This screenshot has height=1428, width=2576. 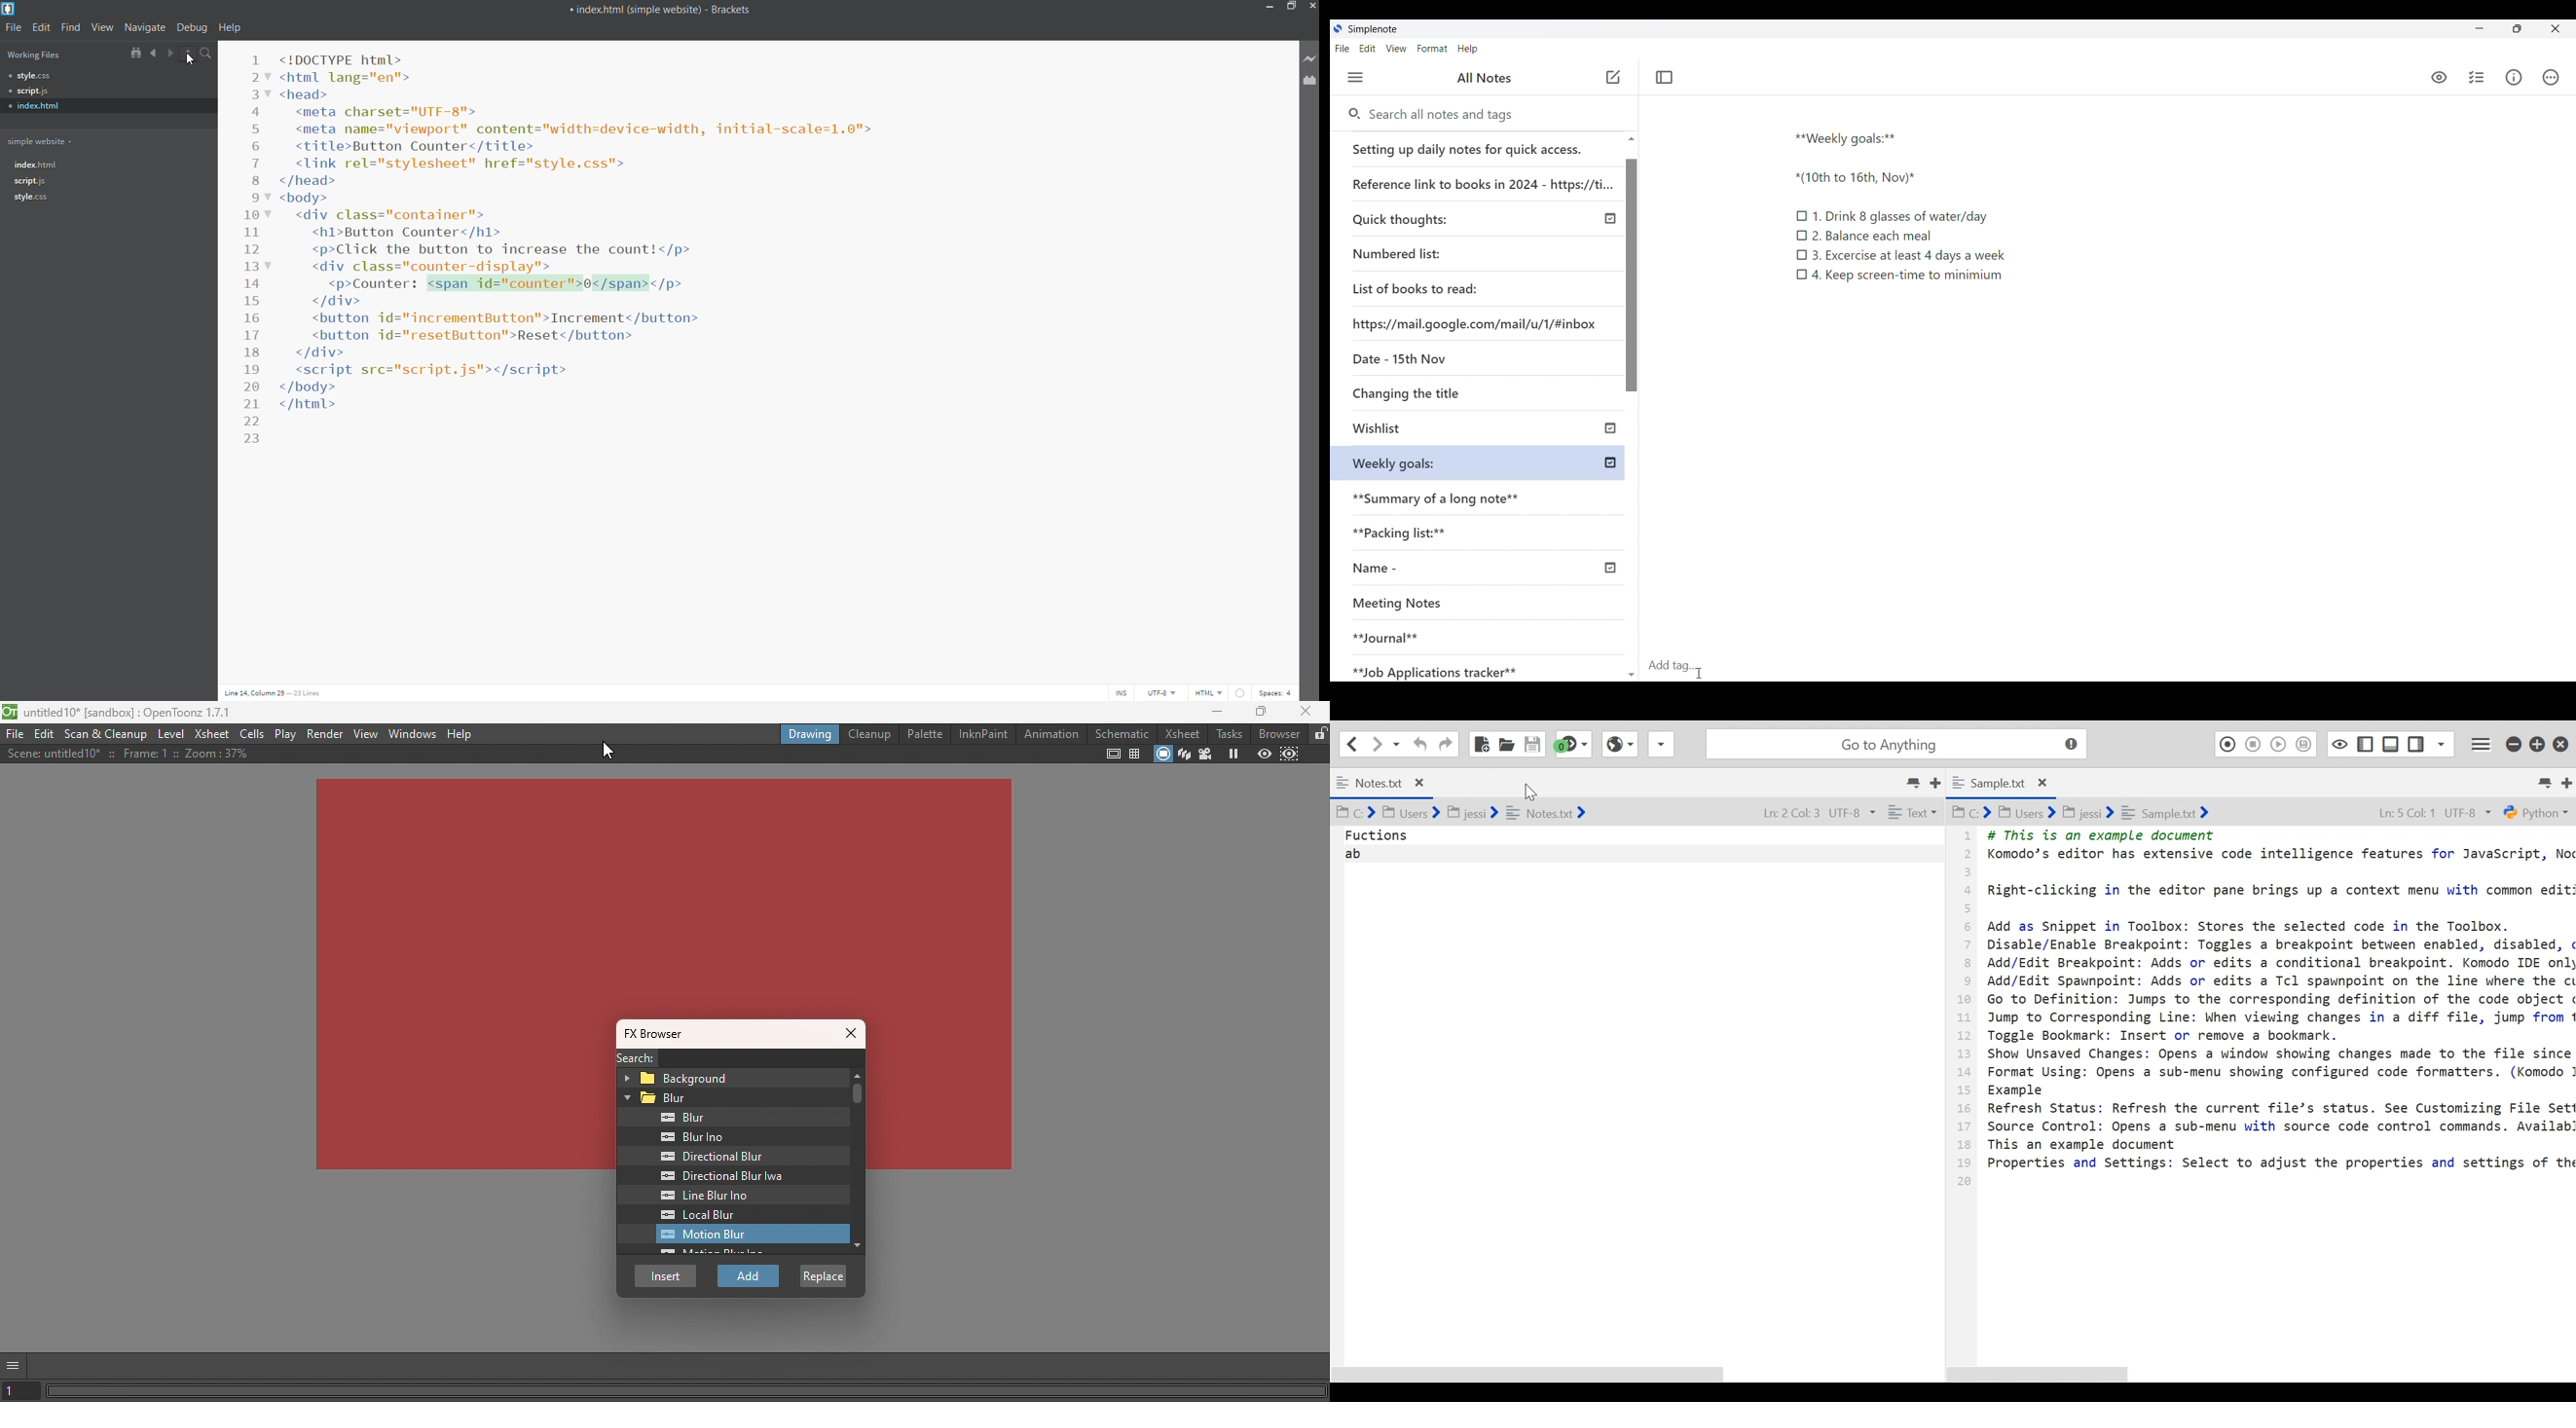 What do you see at coordinates (1467, 49) in the screenshot?
I see `Help menu` at bounding box center [1467, 49].